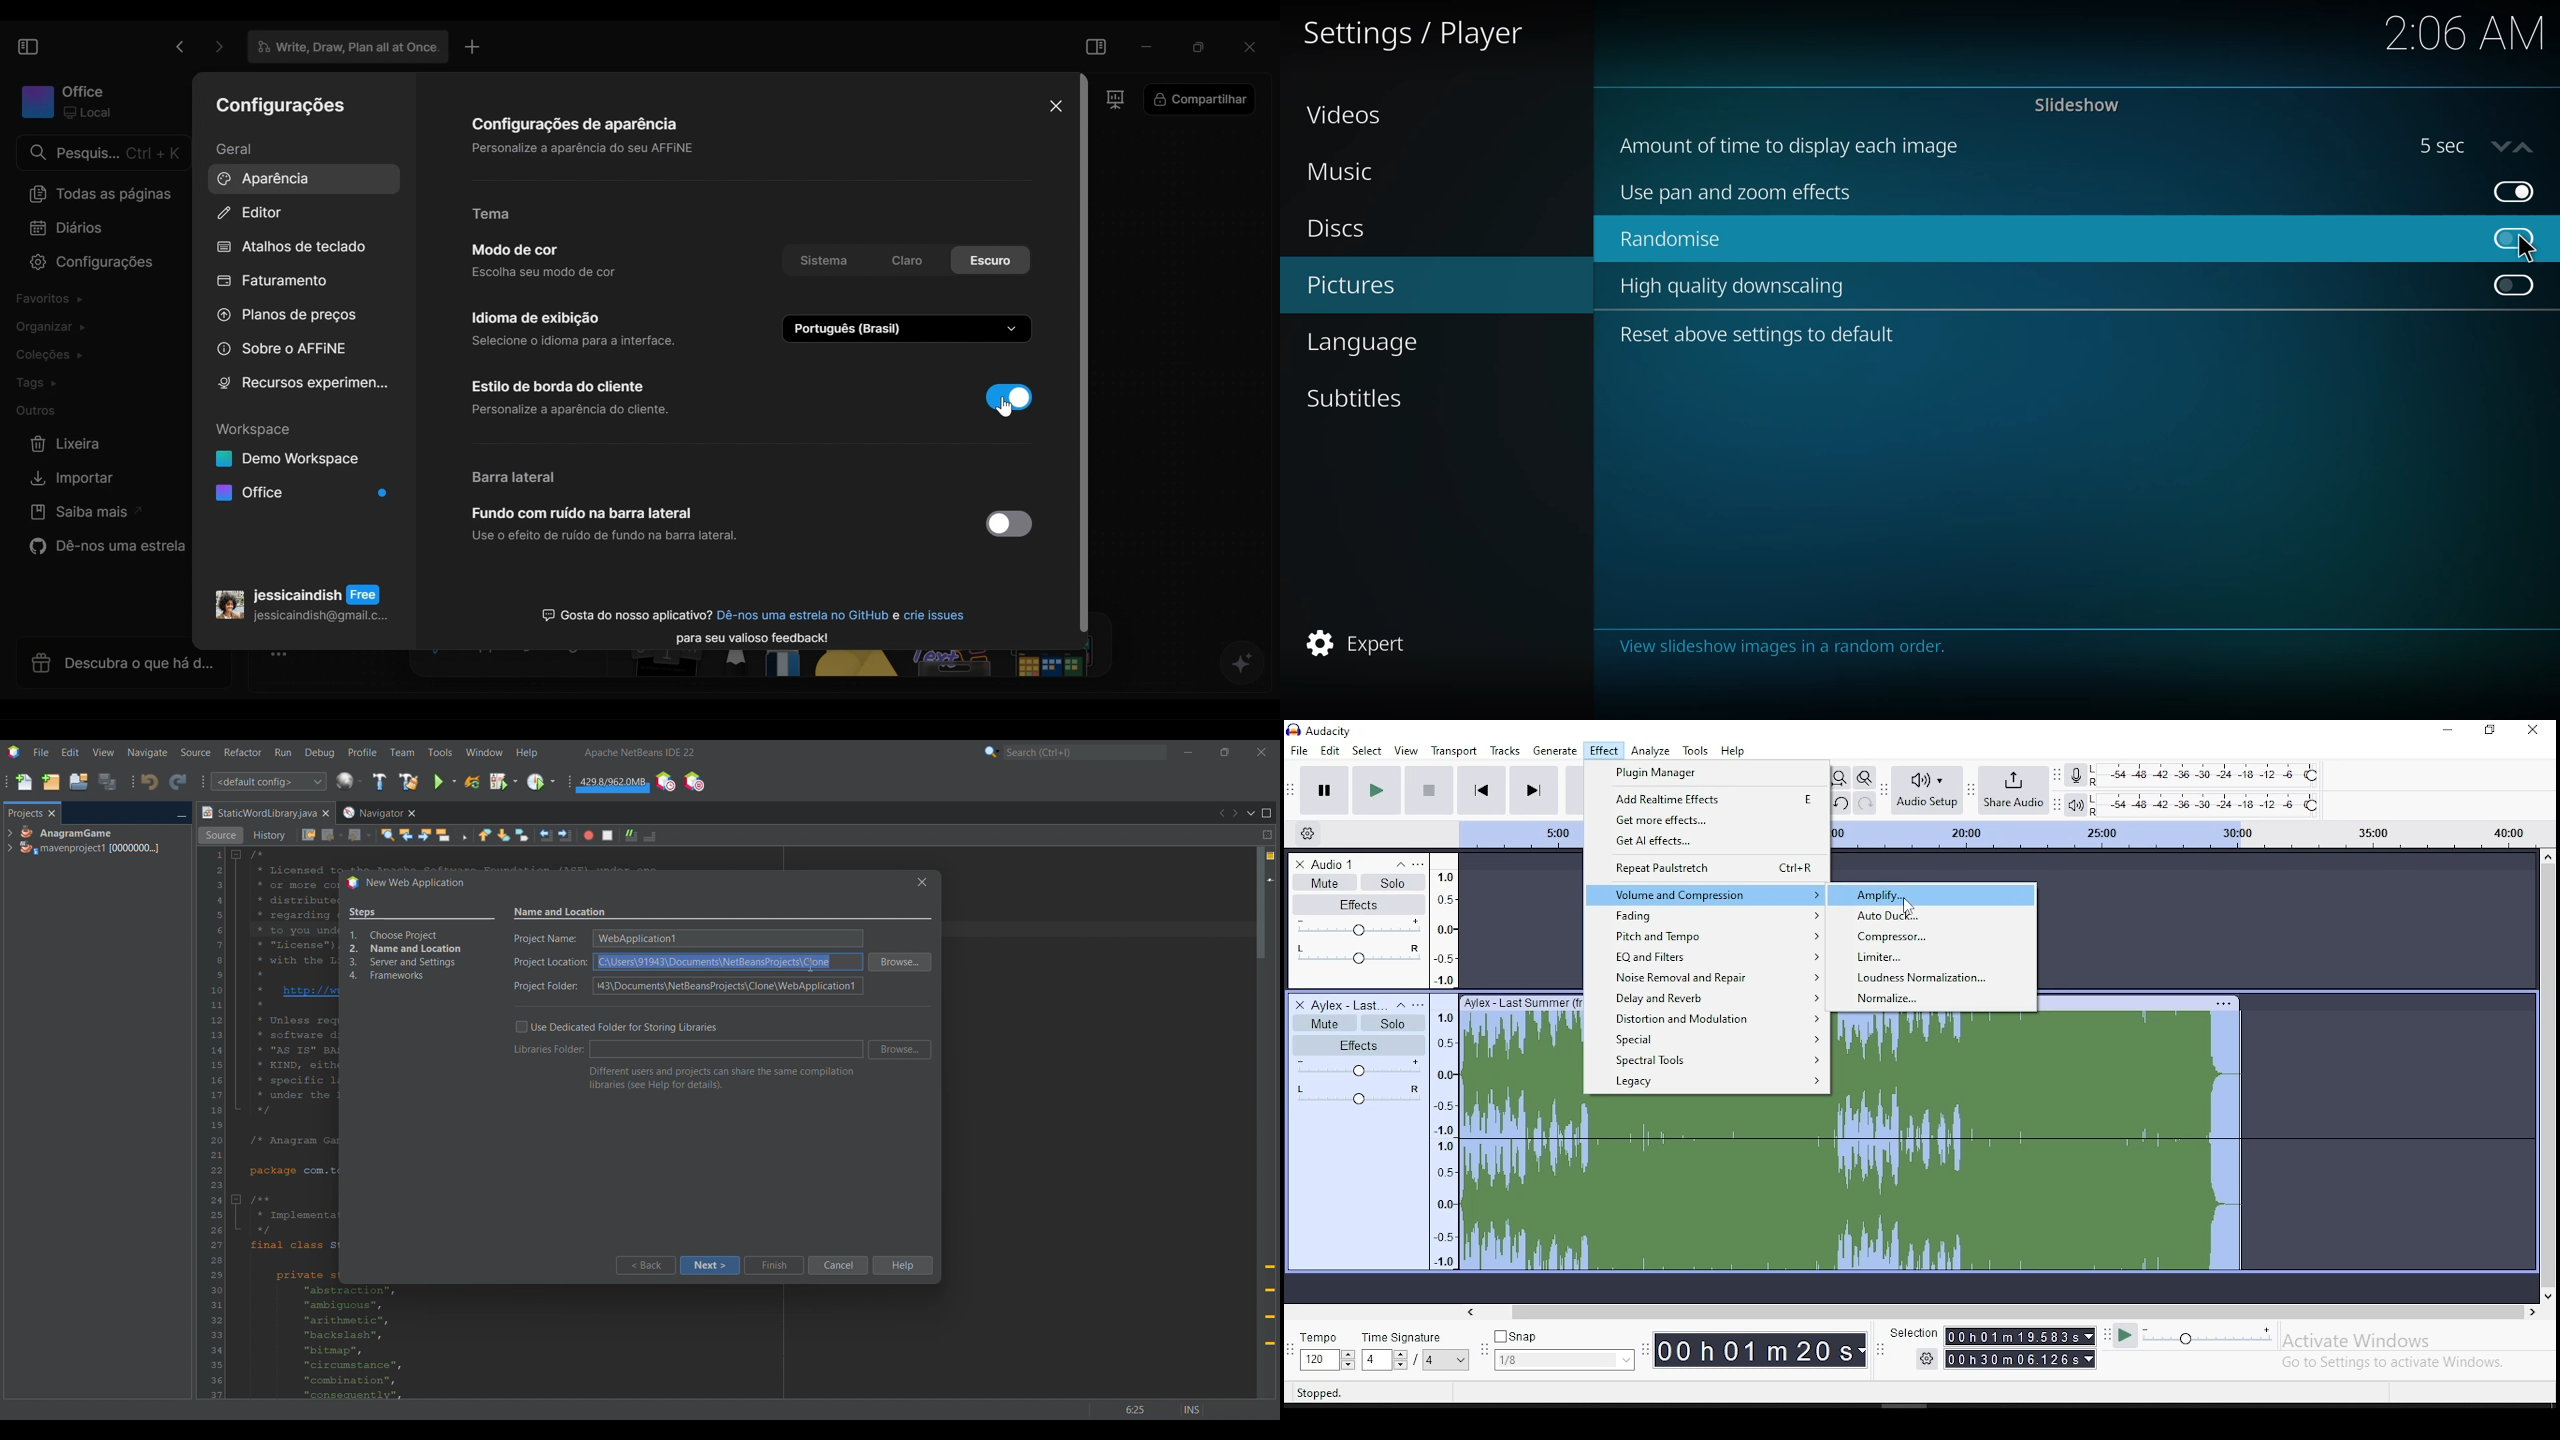  Describe the element at coordinates (1650, 751) in the screenshot. I see `analyze` at that location.